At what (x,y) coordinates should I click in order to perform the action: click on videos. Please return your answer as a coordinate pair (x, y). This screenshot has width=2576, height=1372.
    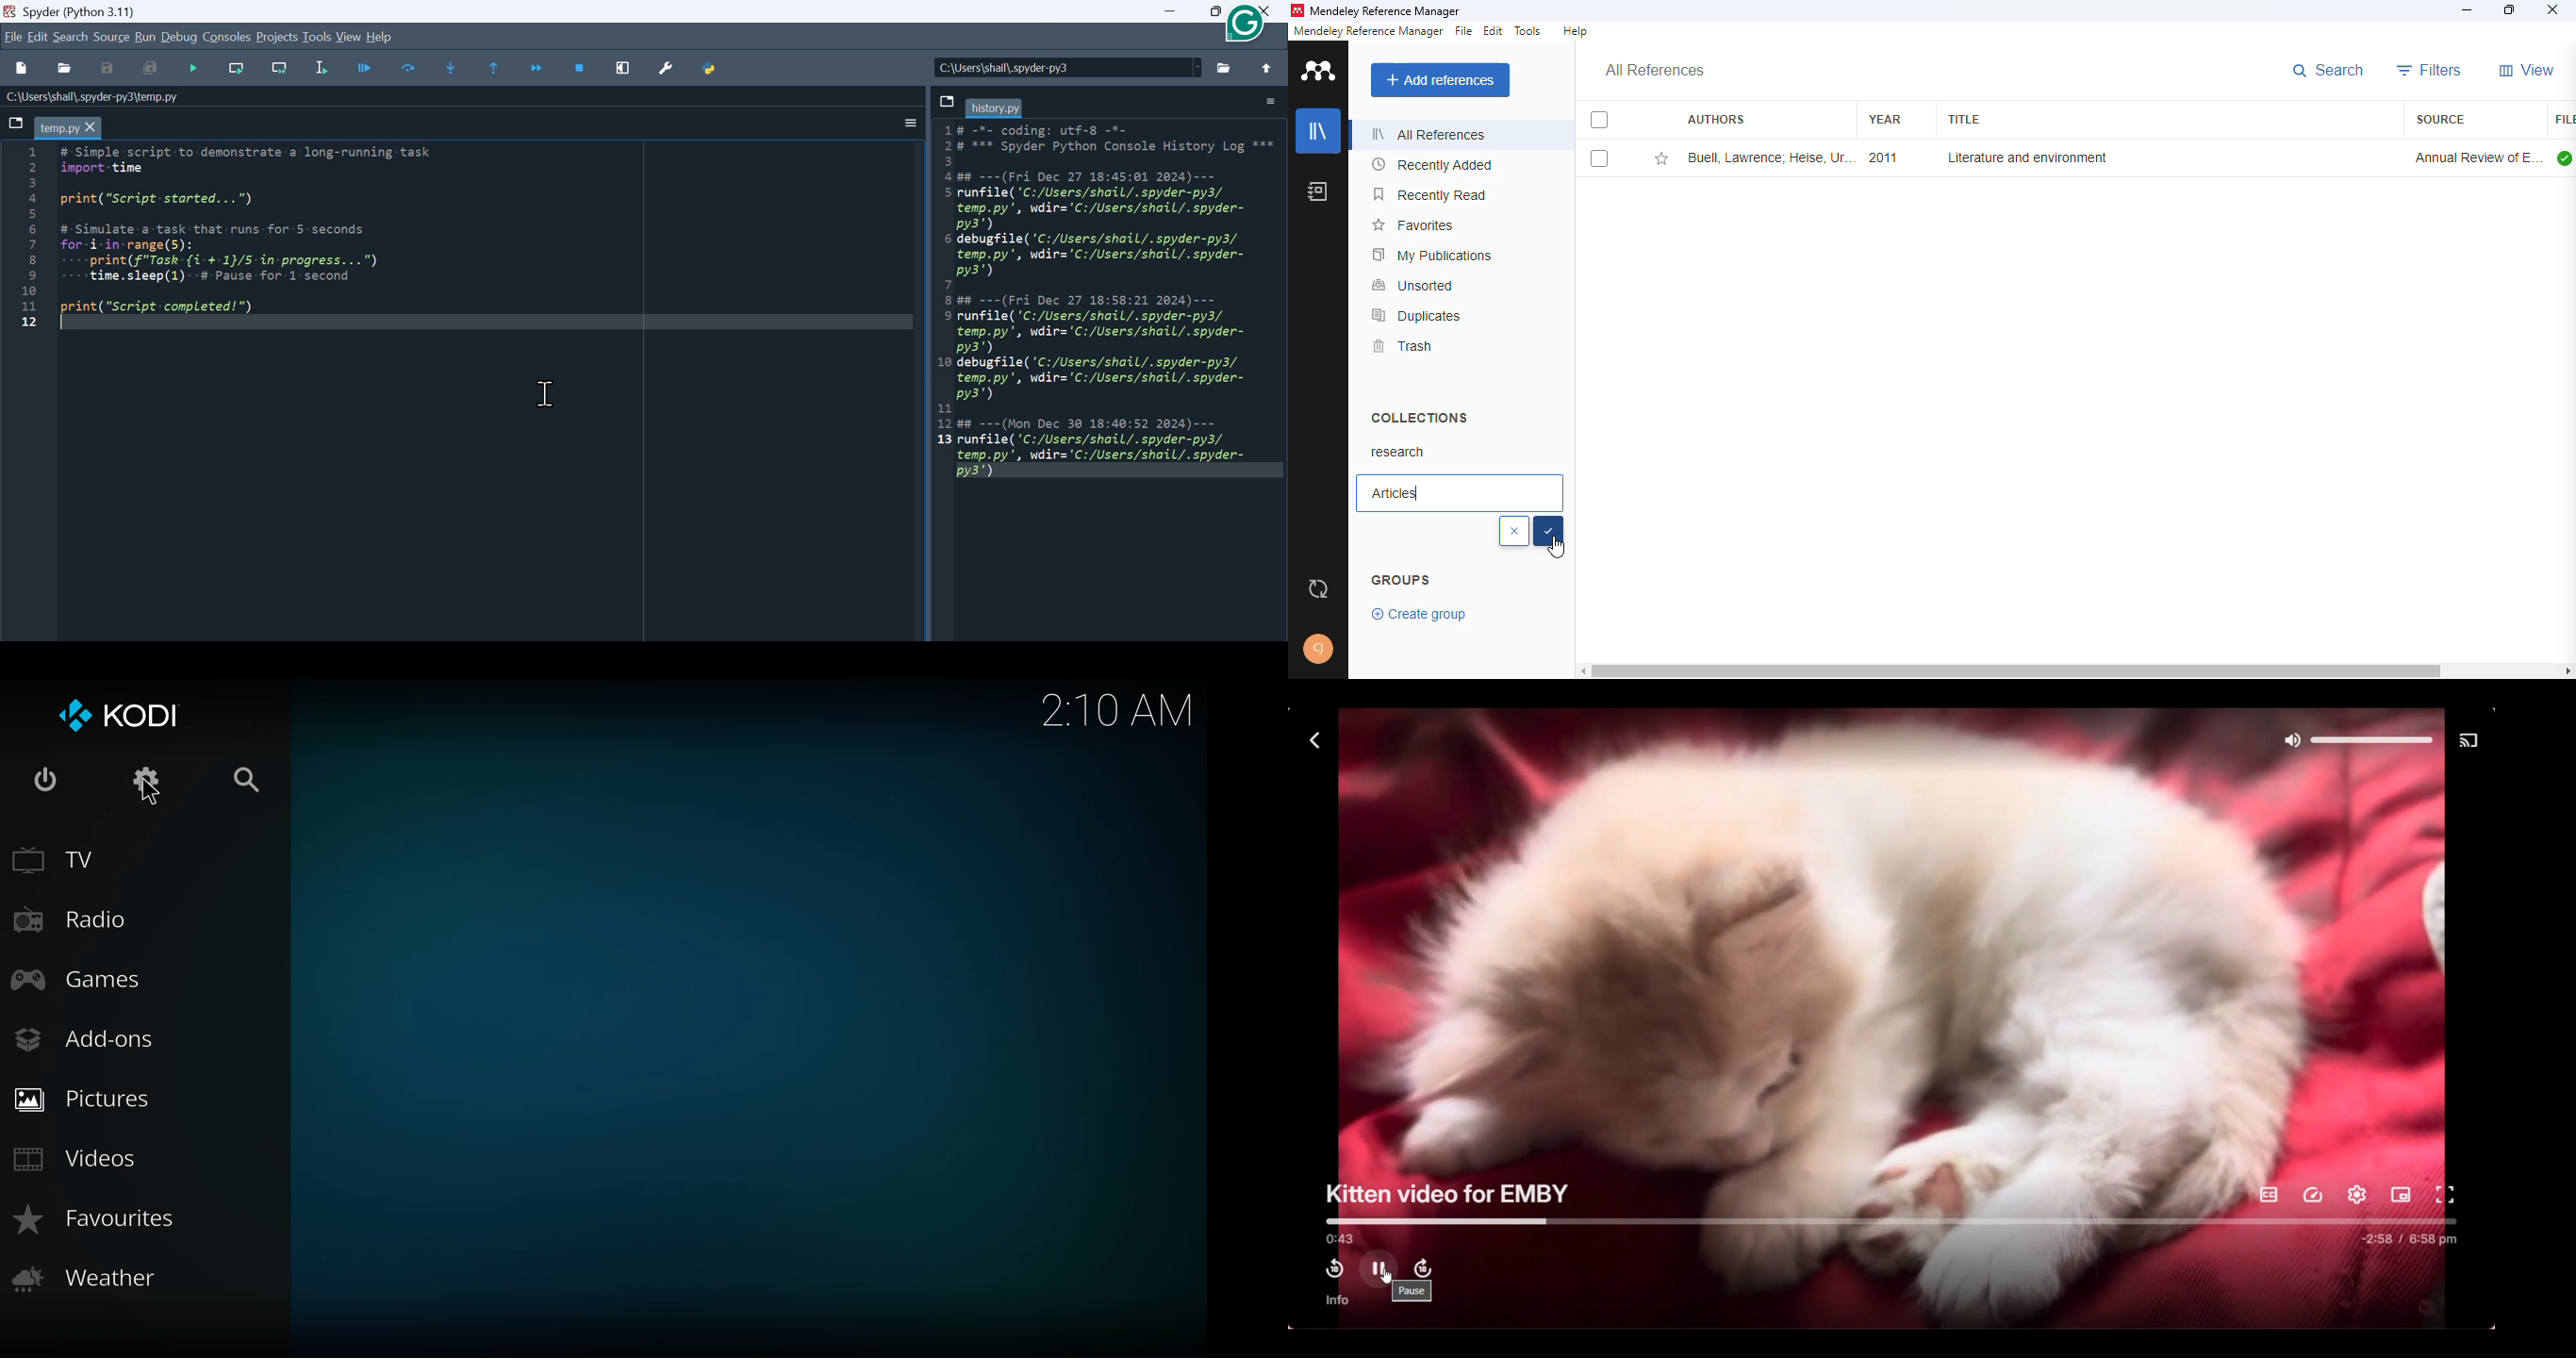
    Looking at the image, I should click on (82, 1159).